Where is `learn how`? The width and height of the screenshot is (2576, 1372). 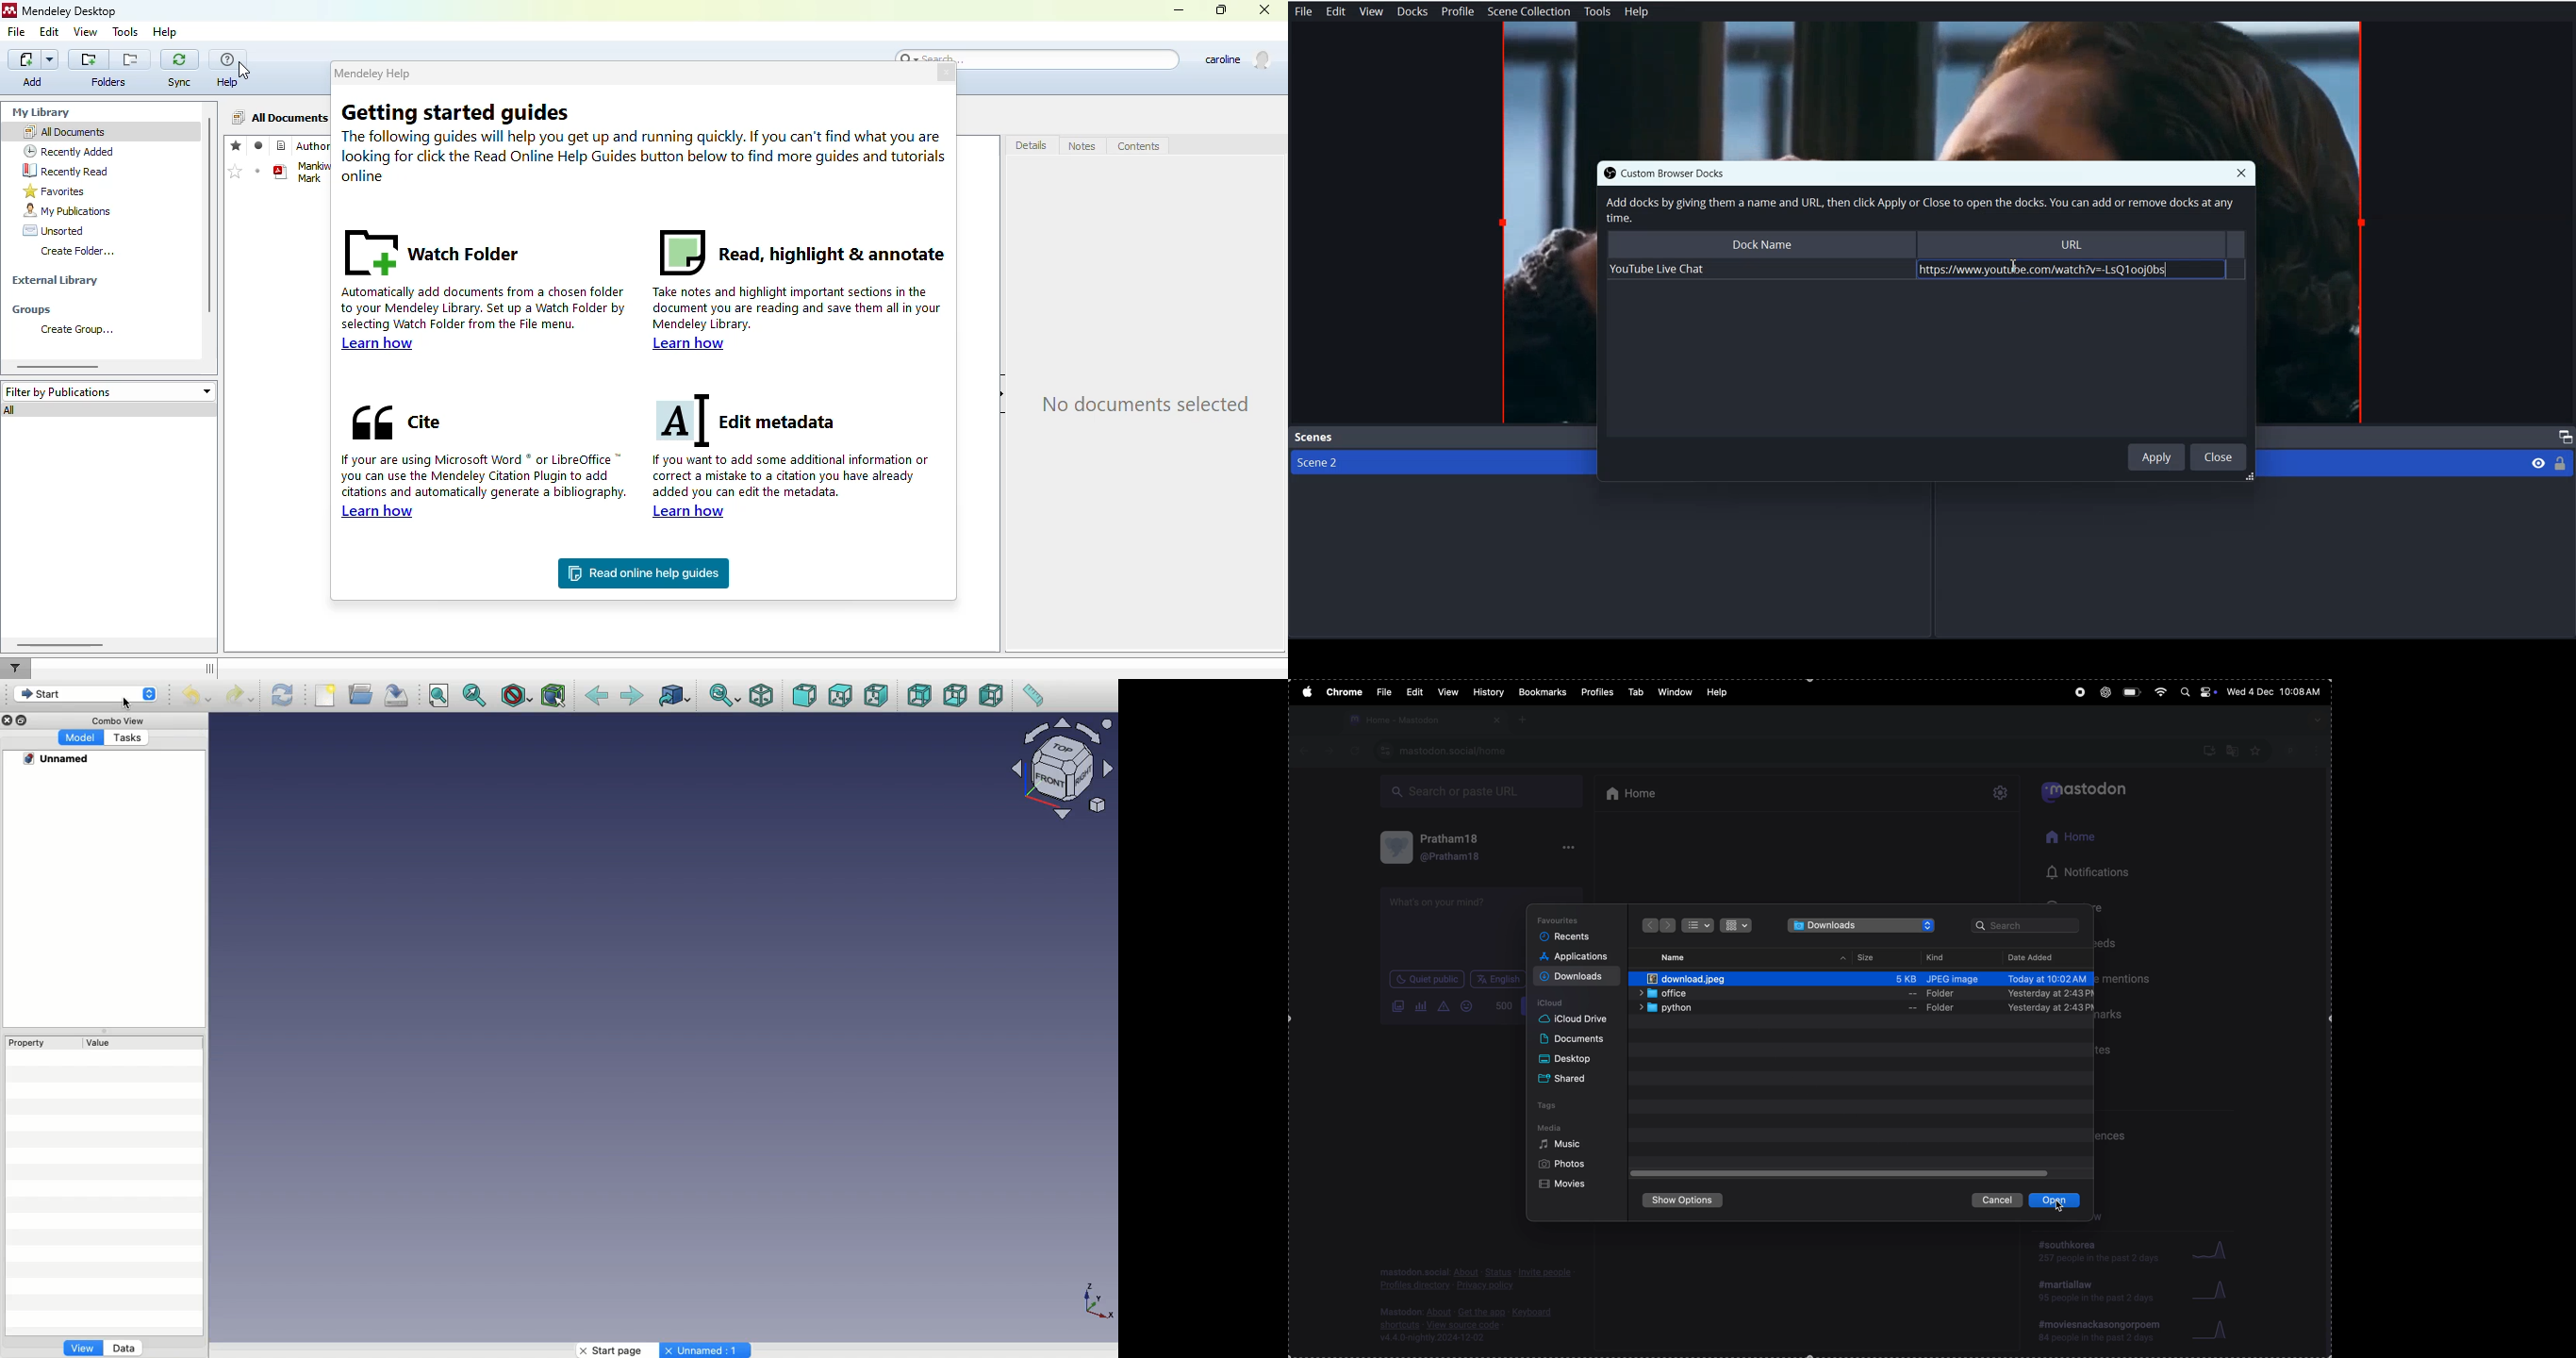
learn how is located at coordinates (688, 344).